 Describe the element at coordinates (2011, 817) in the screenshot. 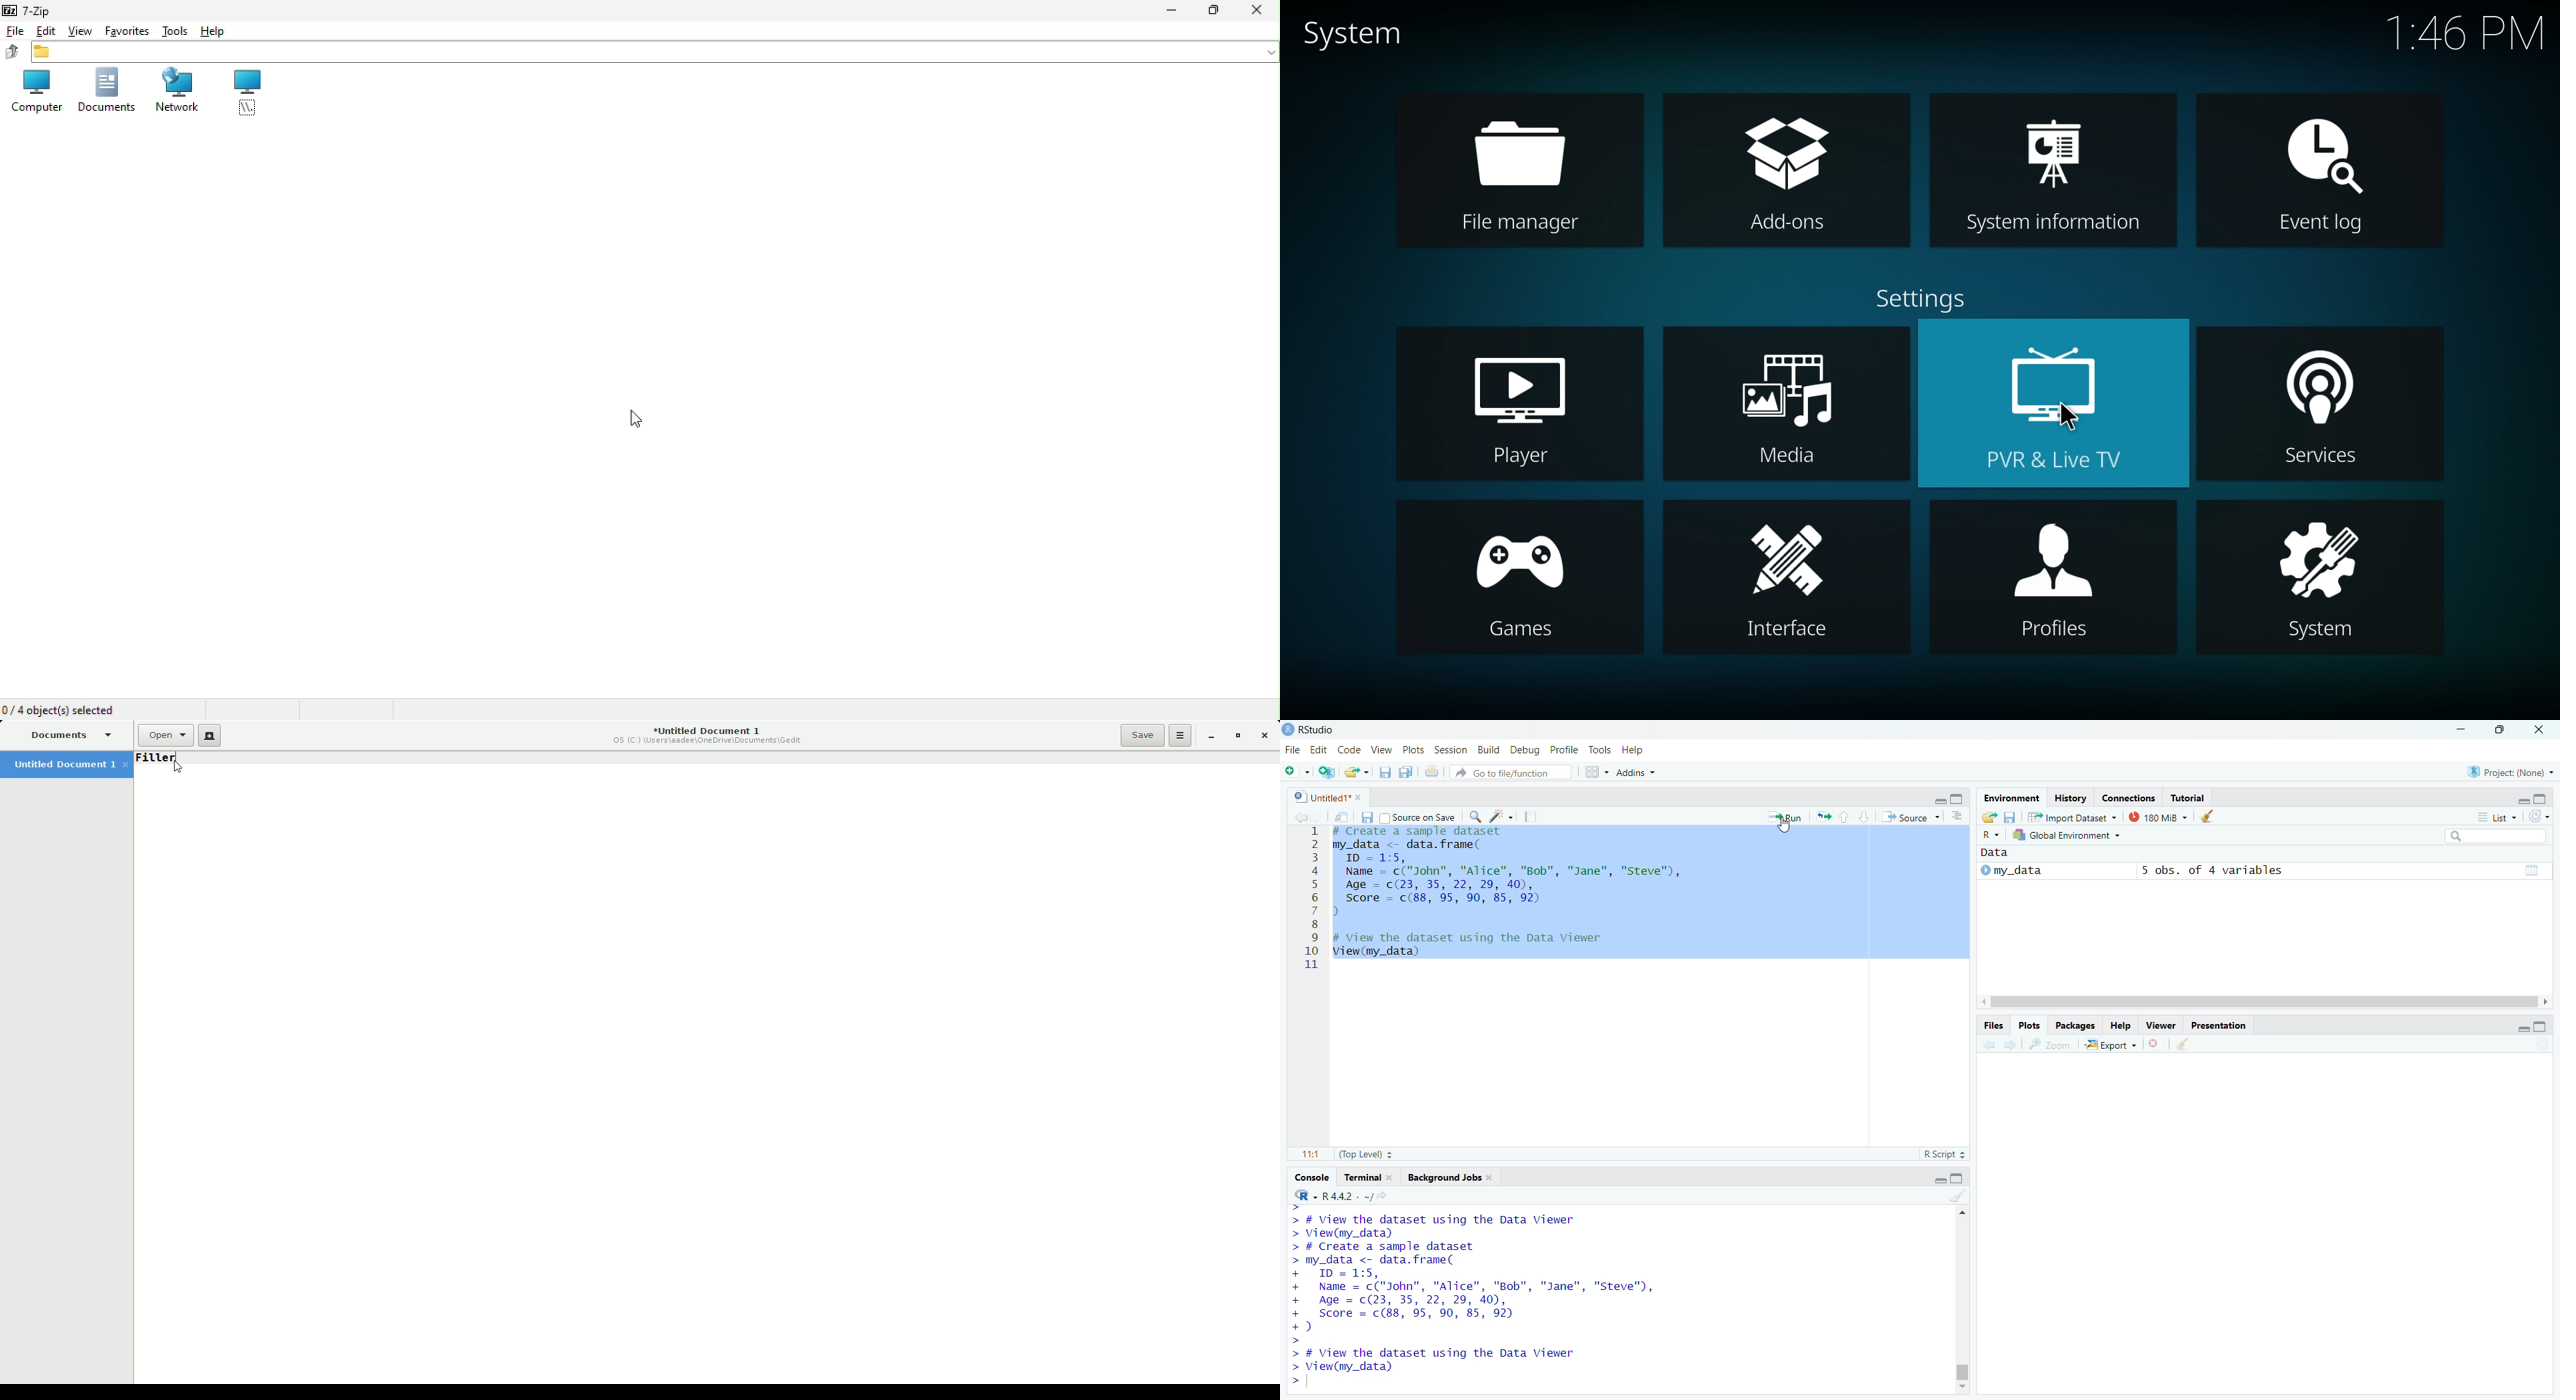

I see `Save workspace as` at that location.